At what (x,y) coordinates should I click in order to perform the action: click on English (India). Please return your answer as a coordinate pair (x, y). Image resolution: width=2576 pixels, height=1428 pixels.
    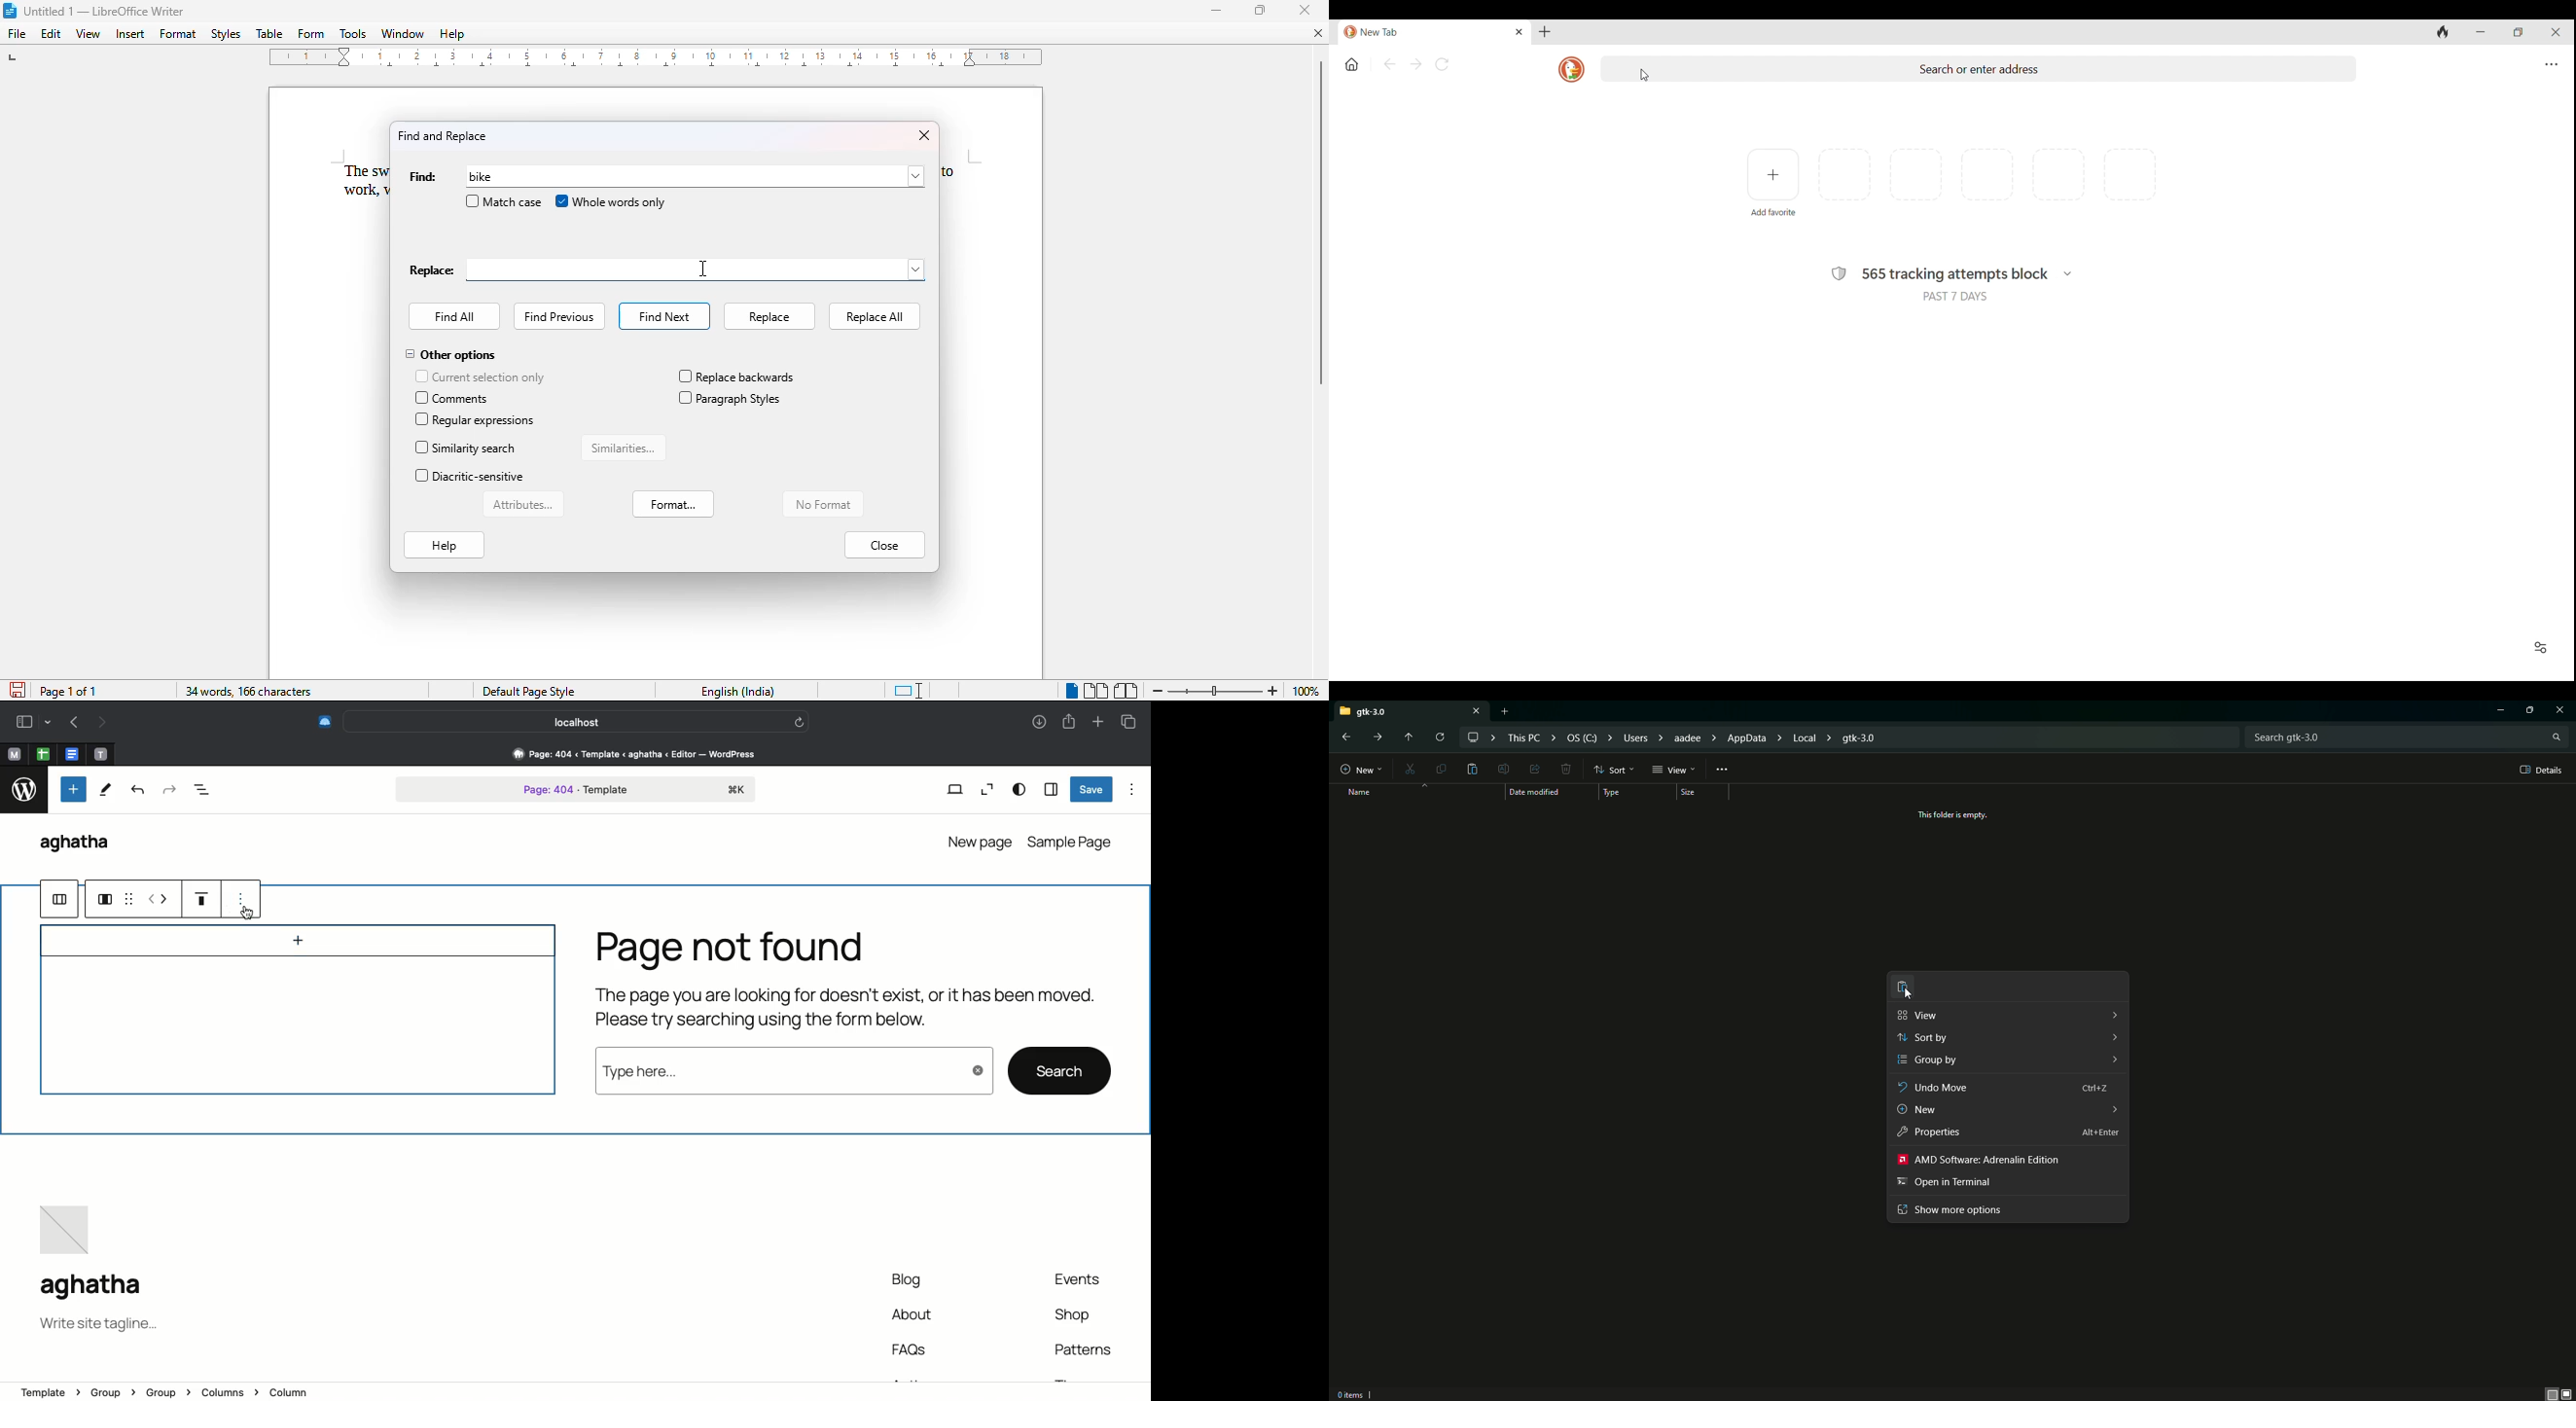
    Looking at the image, I should click on (736, 692).